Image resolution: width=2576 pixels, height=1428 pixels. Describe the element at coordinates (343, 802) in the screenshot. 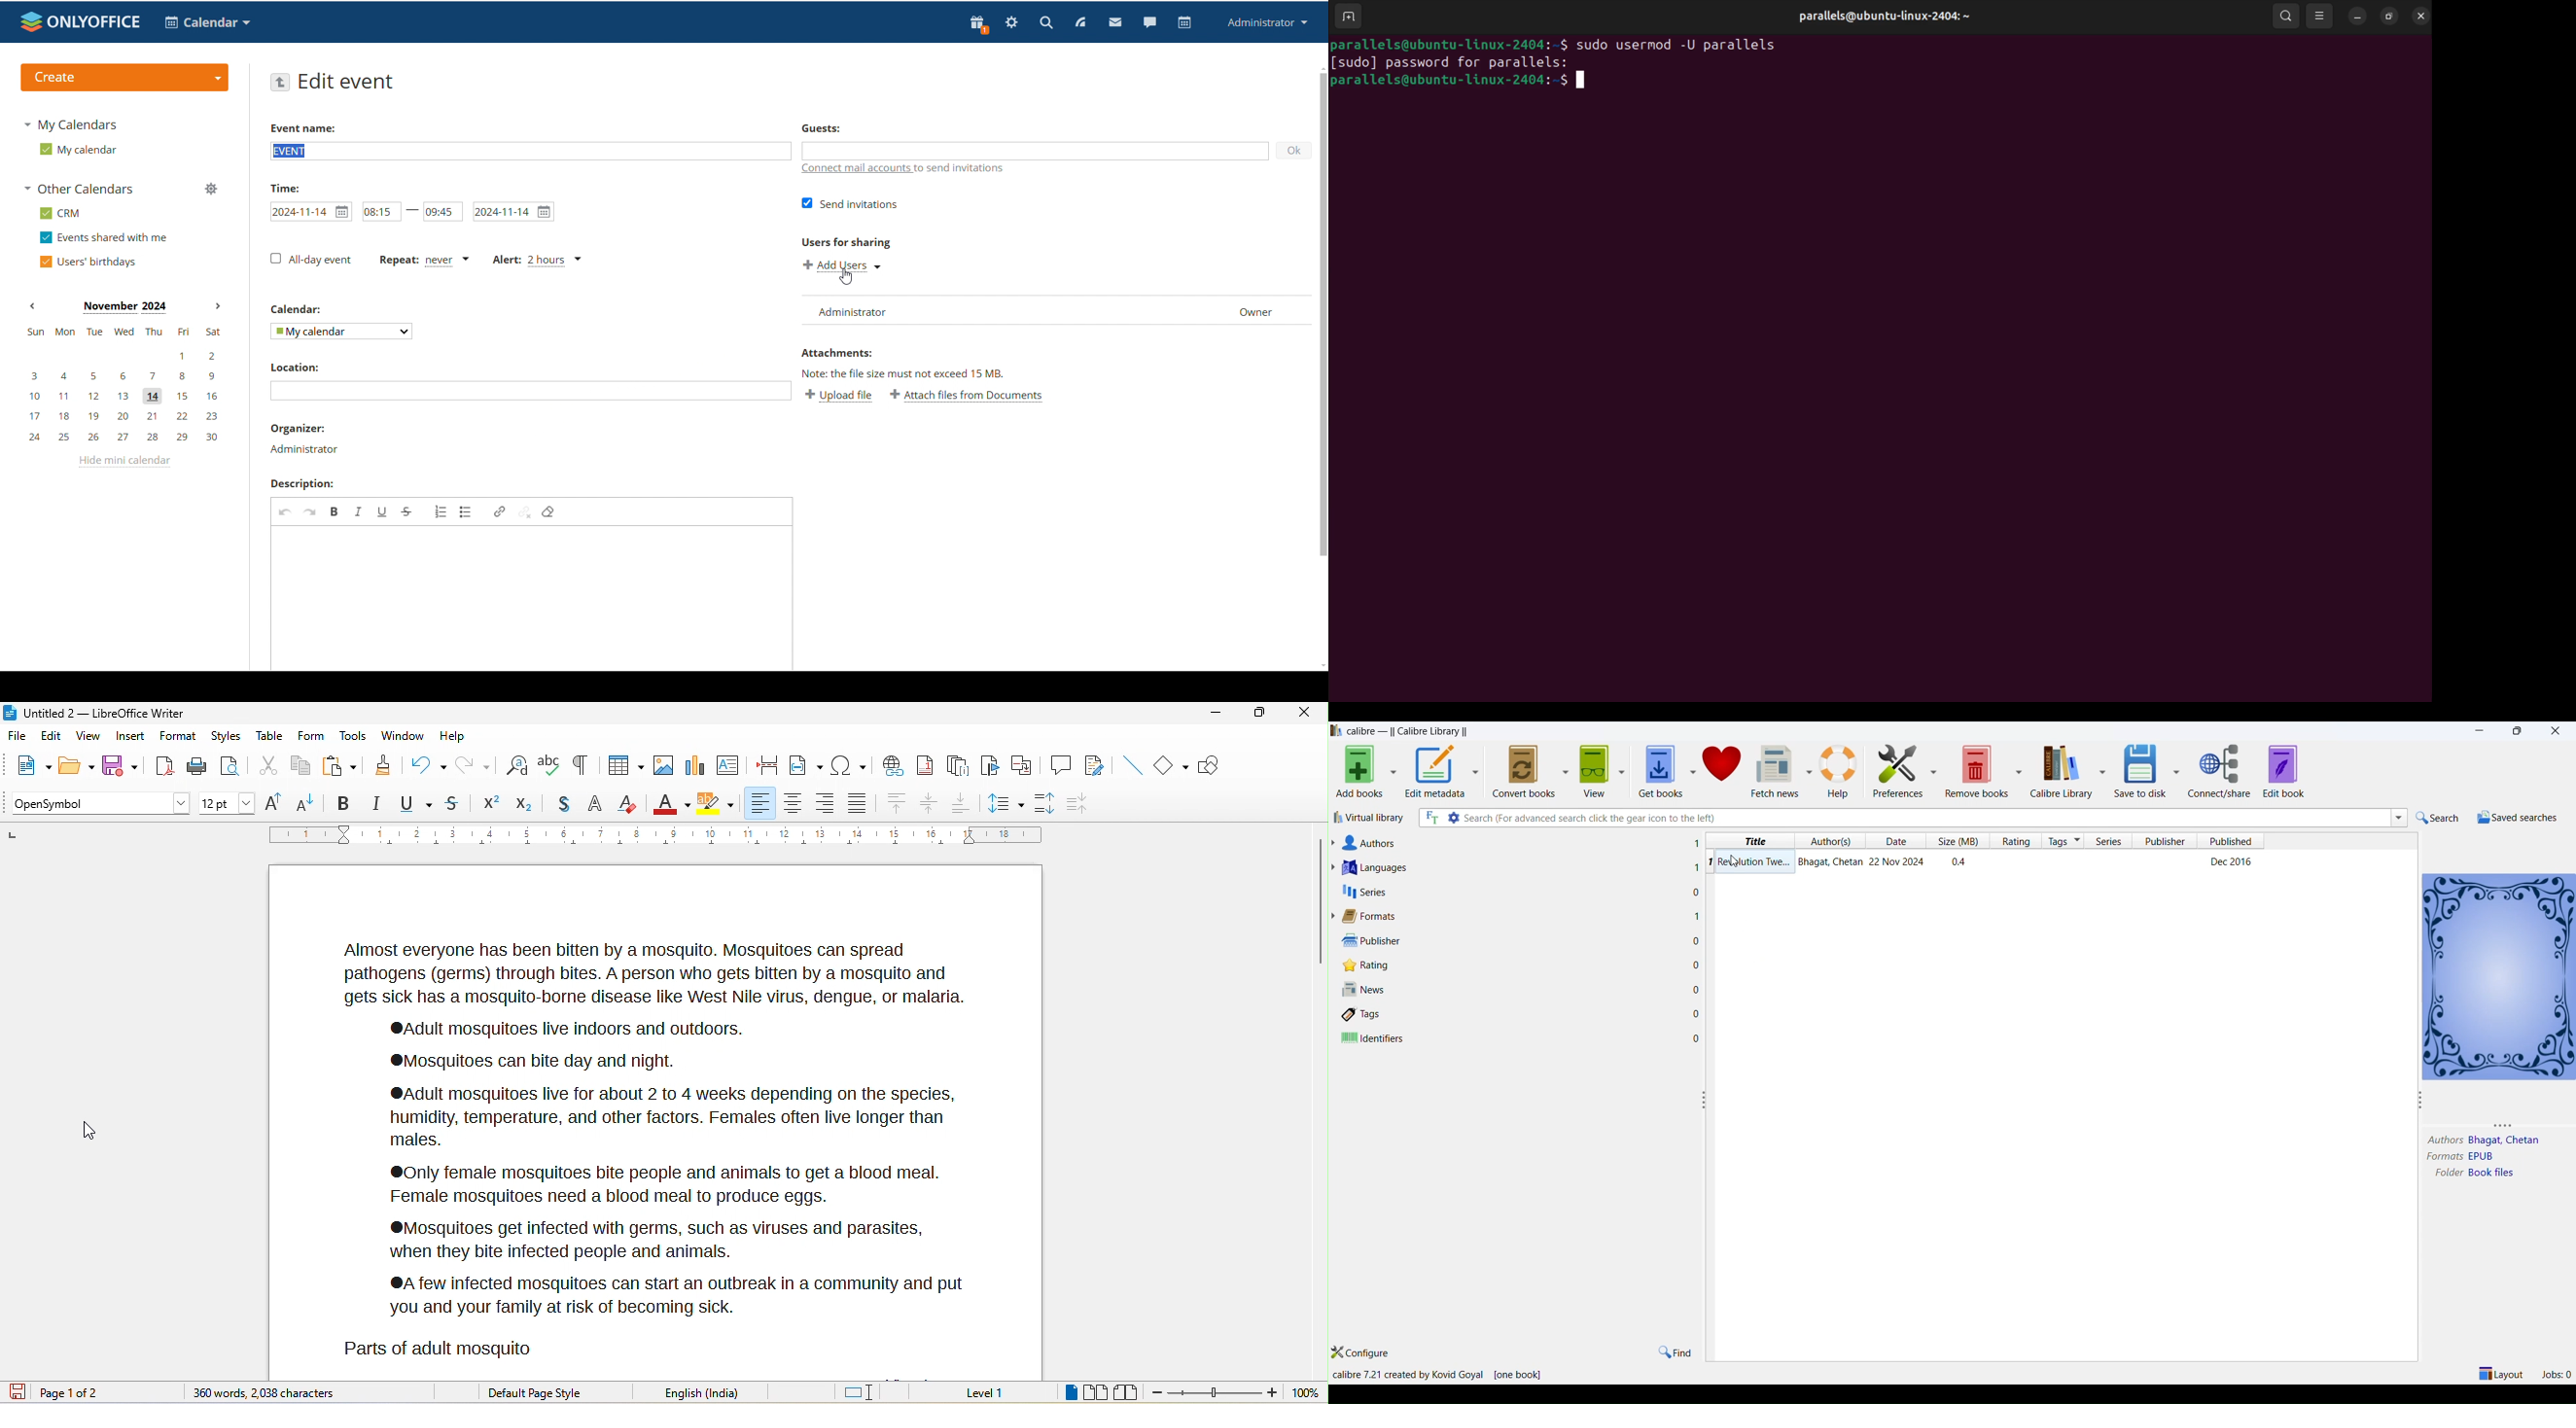

I see `bold` at that location.